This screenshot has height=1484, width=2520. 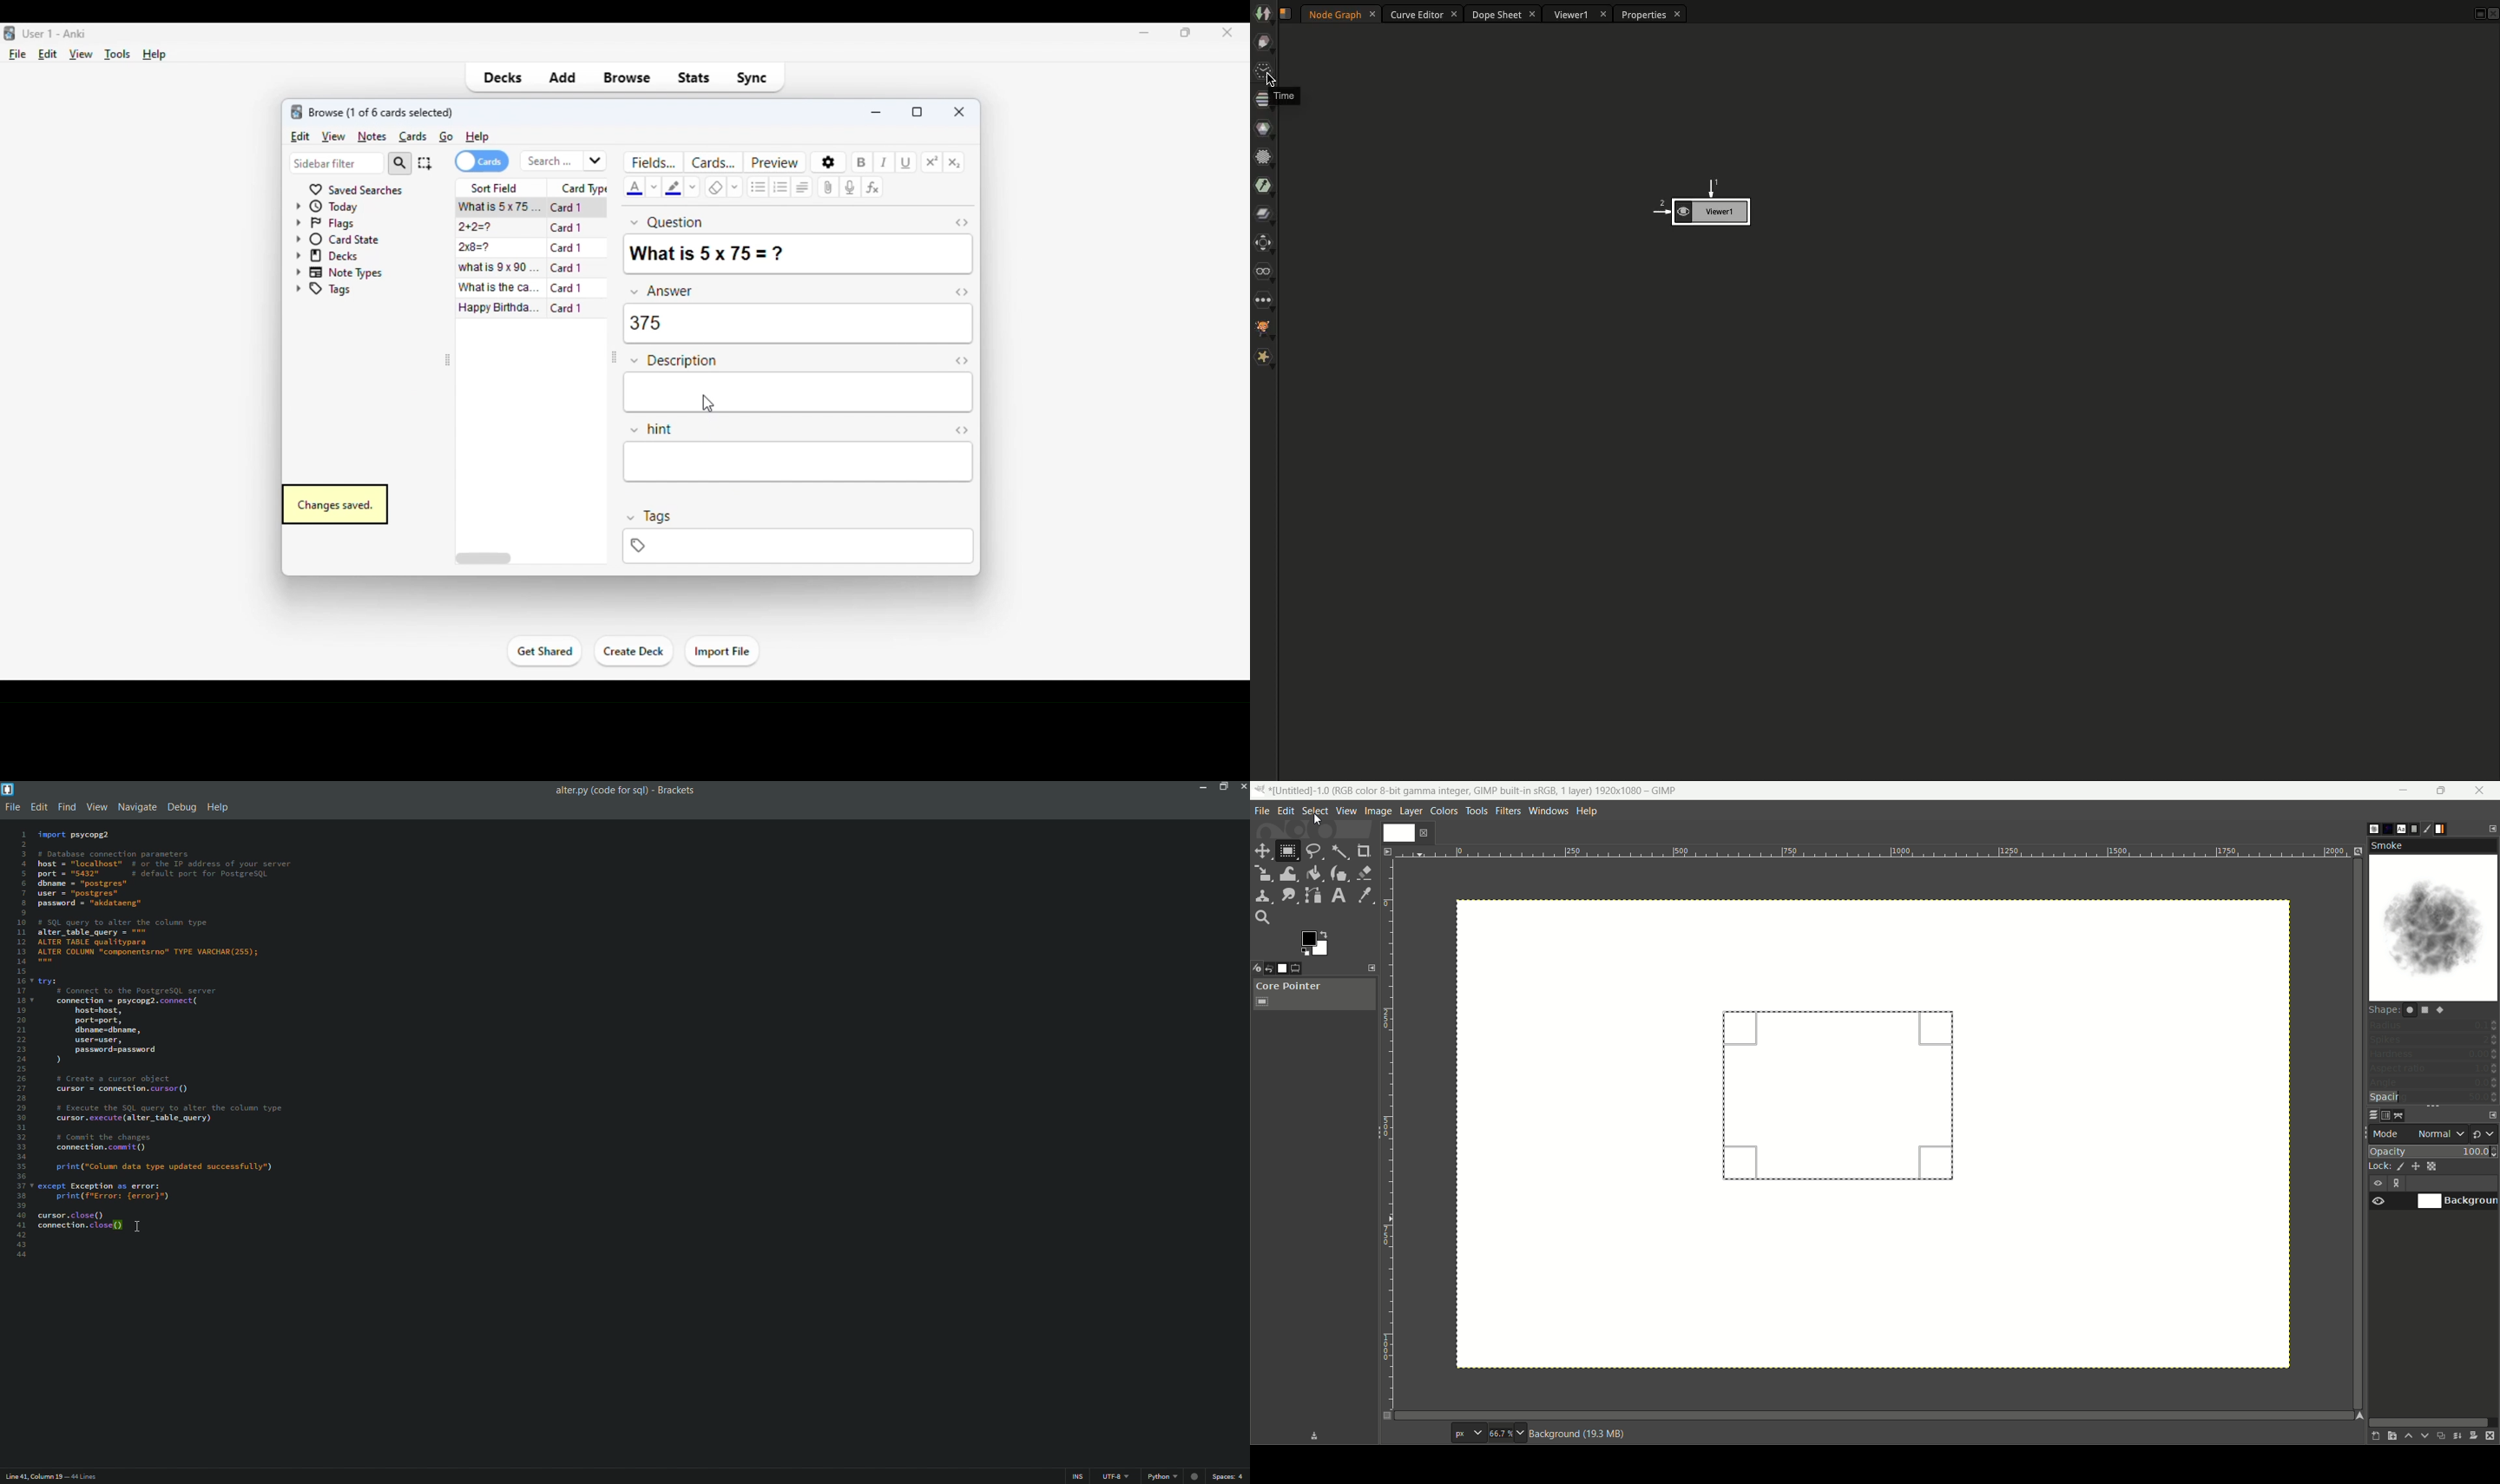 What do you see at coordinates (710, 251) in the screenshot?
I see `what is 5x75=?` at bounding box center [710, 251].